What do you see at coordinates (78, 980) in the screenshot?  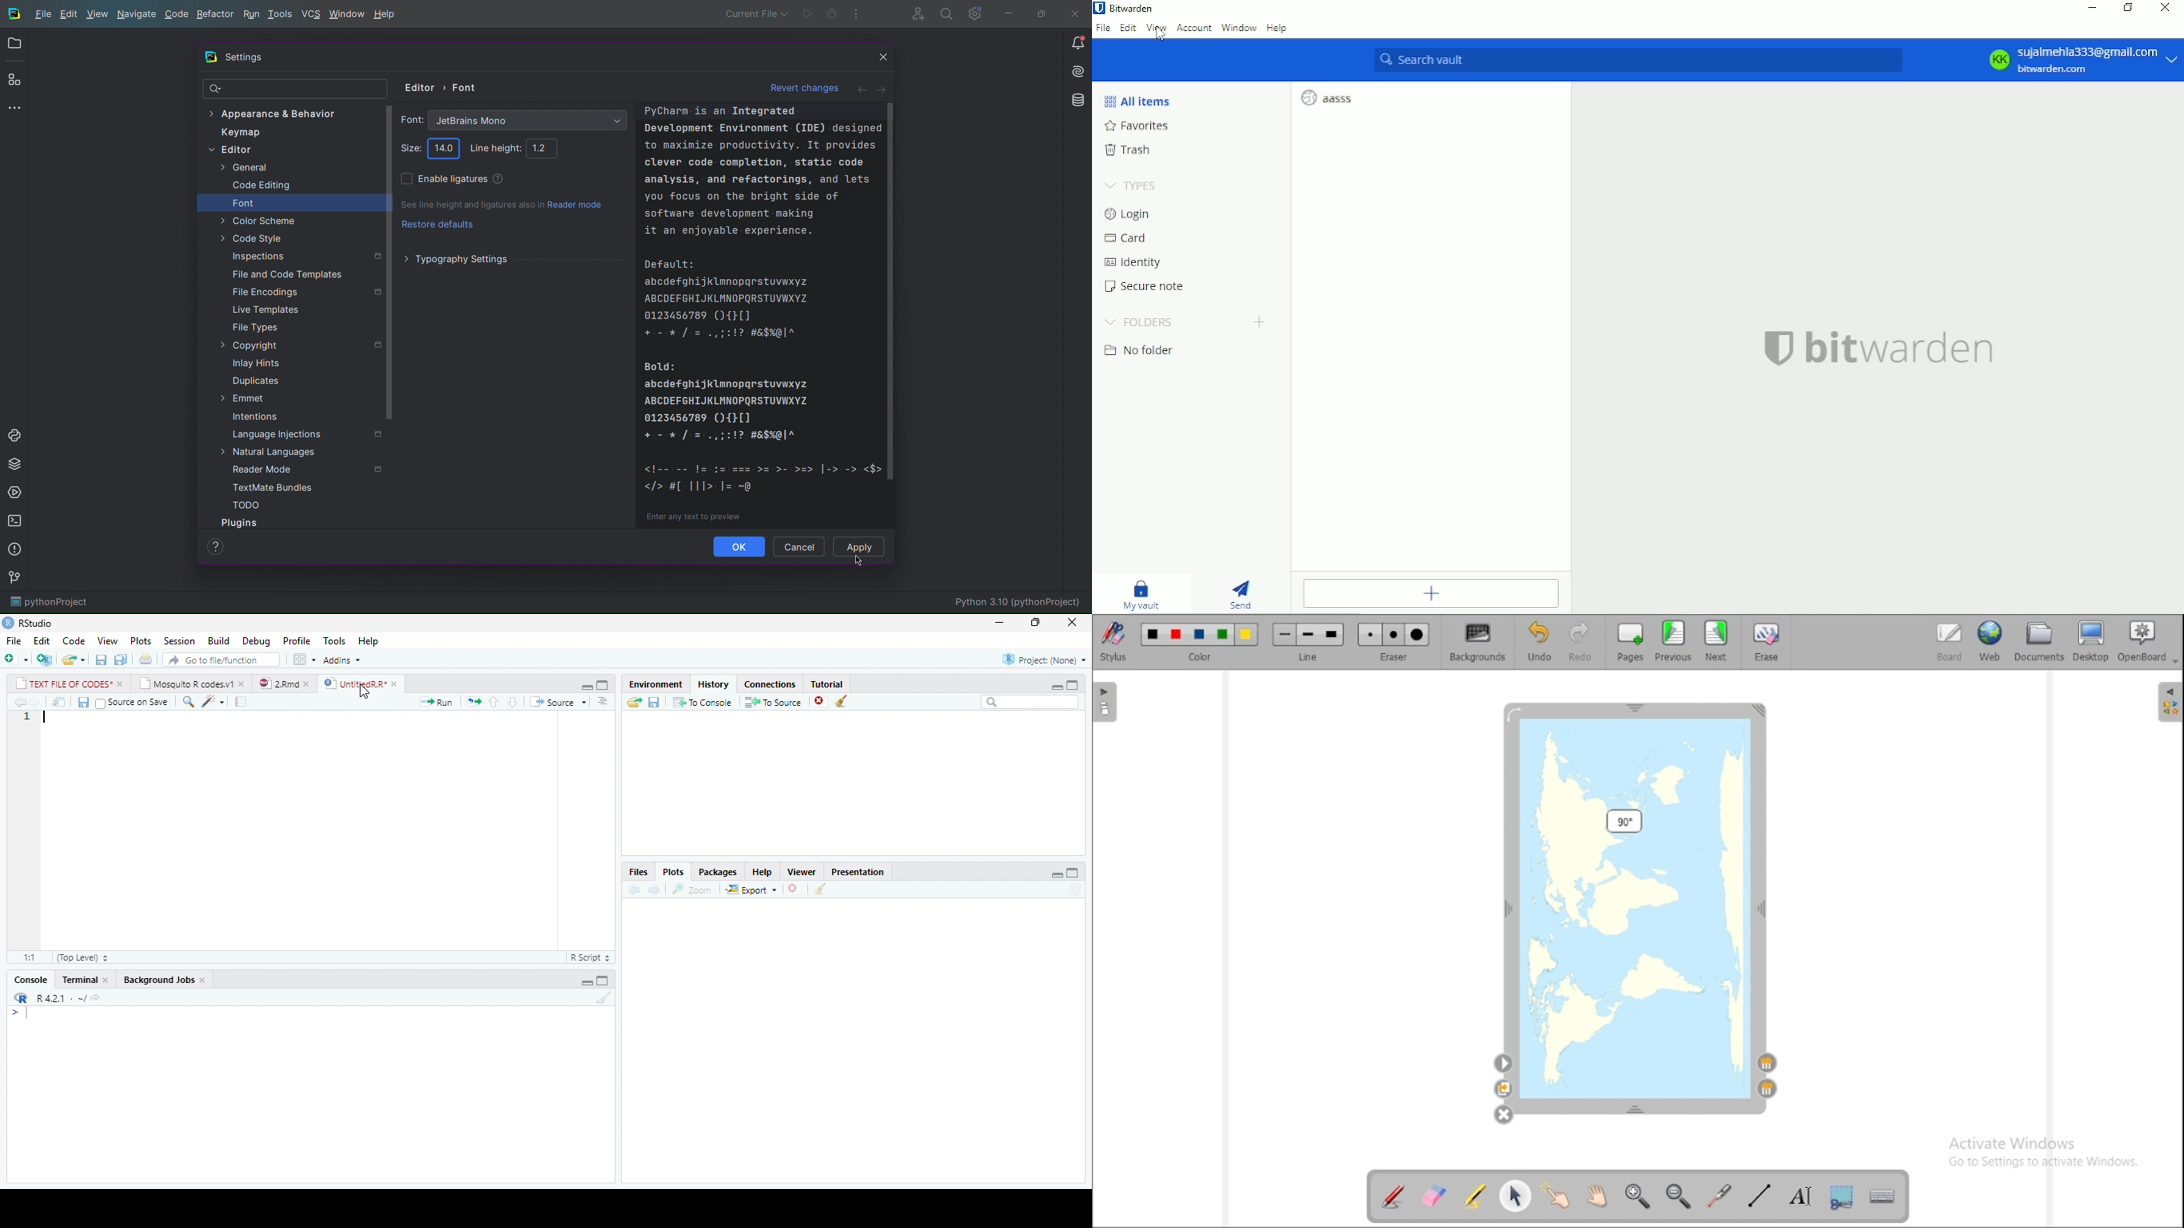 I see `Terminal` at bounding box center [78, 980].